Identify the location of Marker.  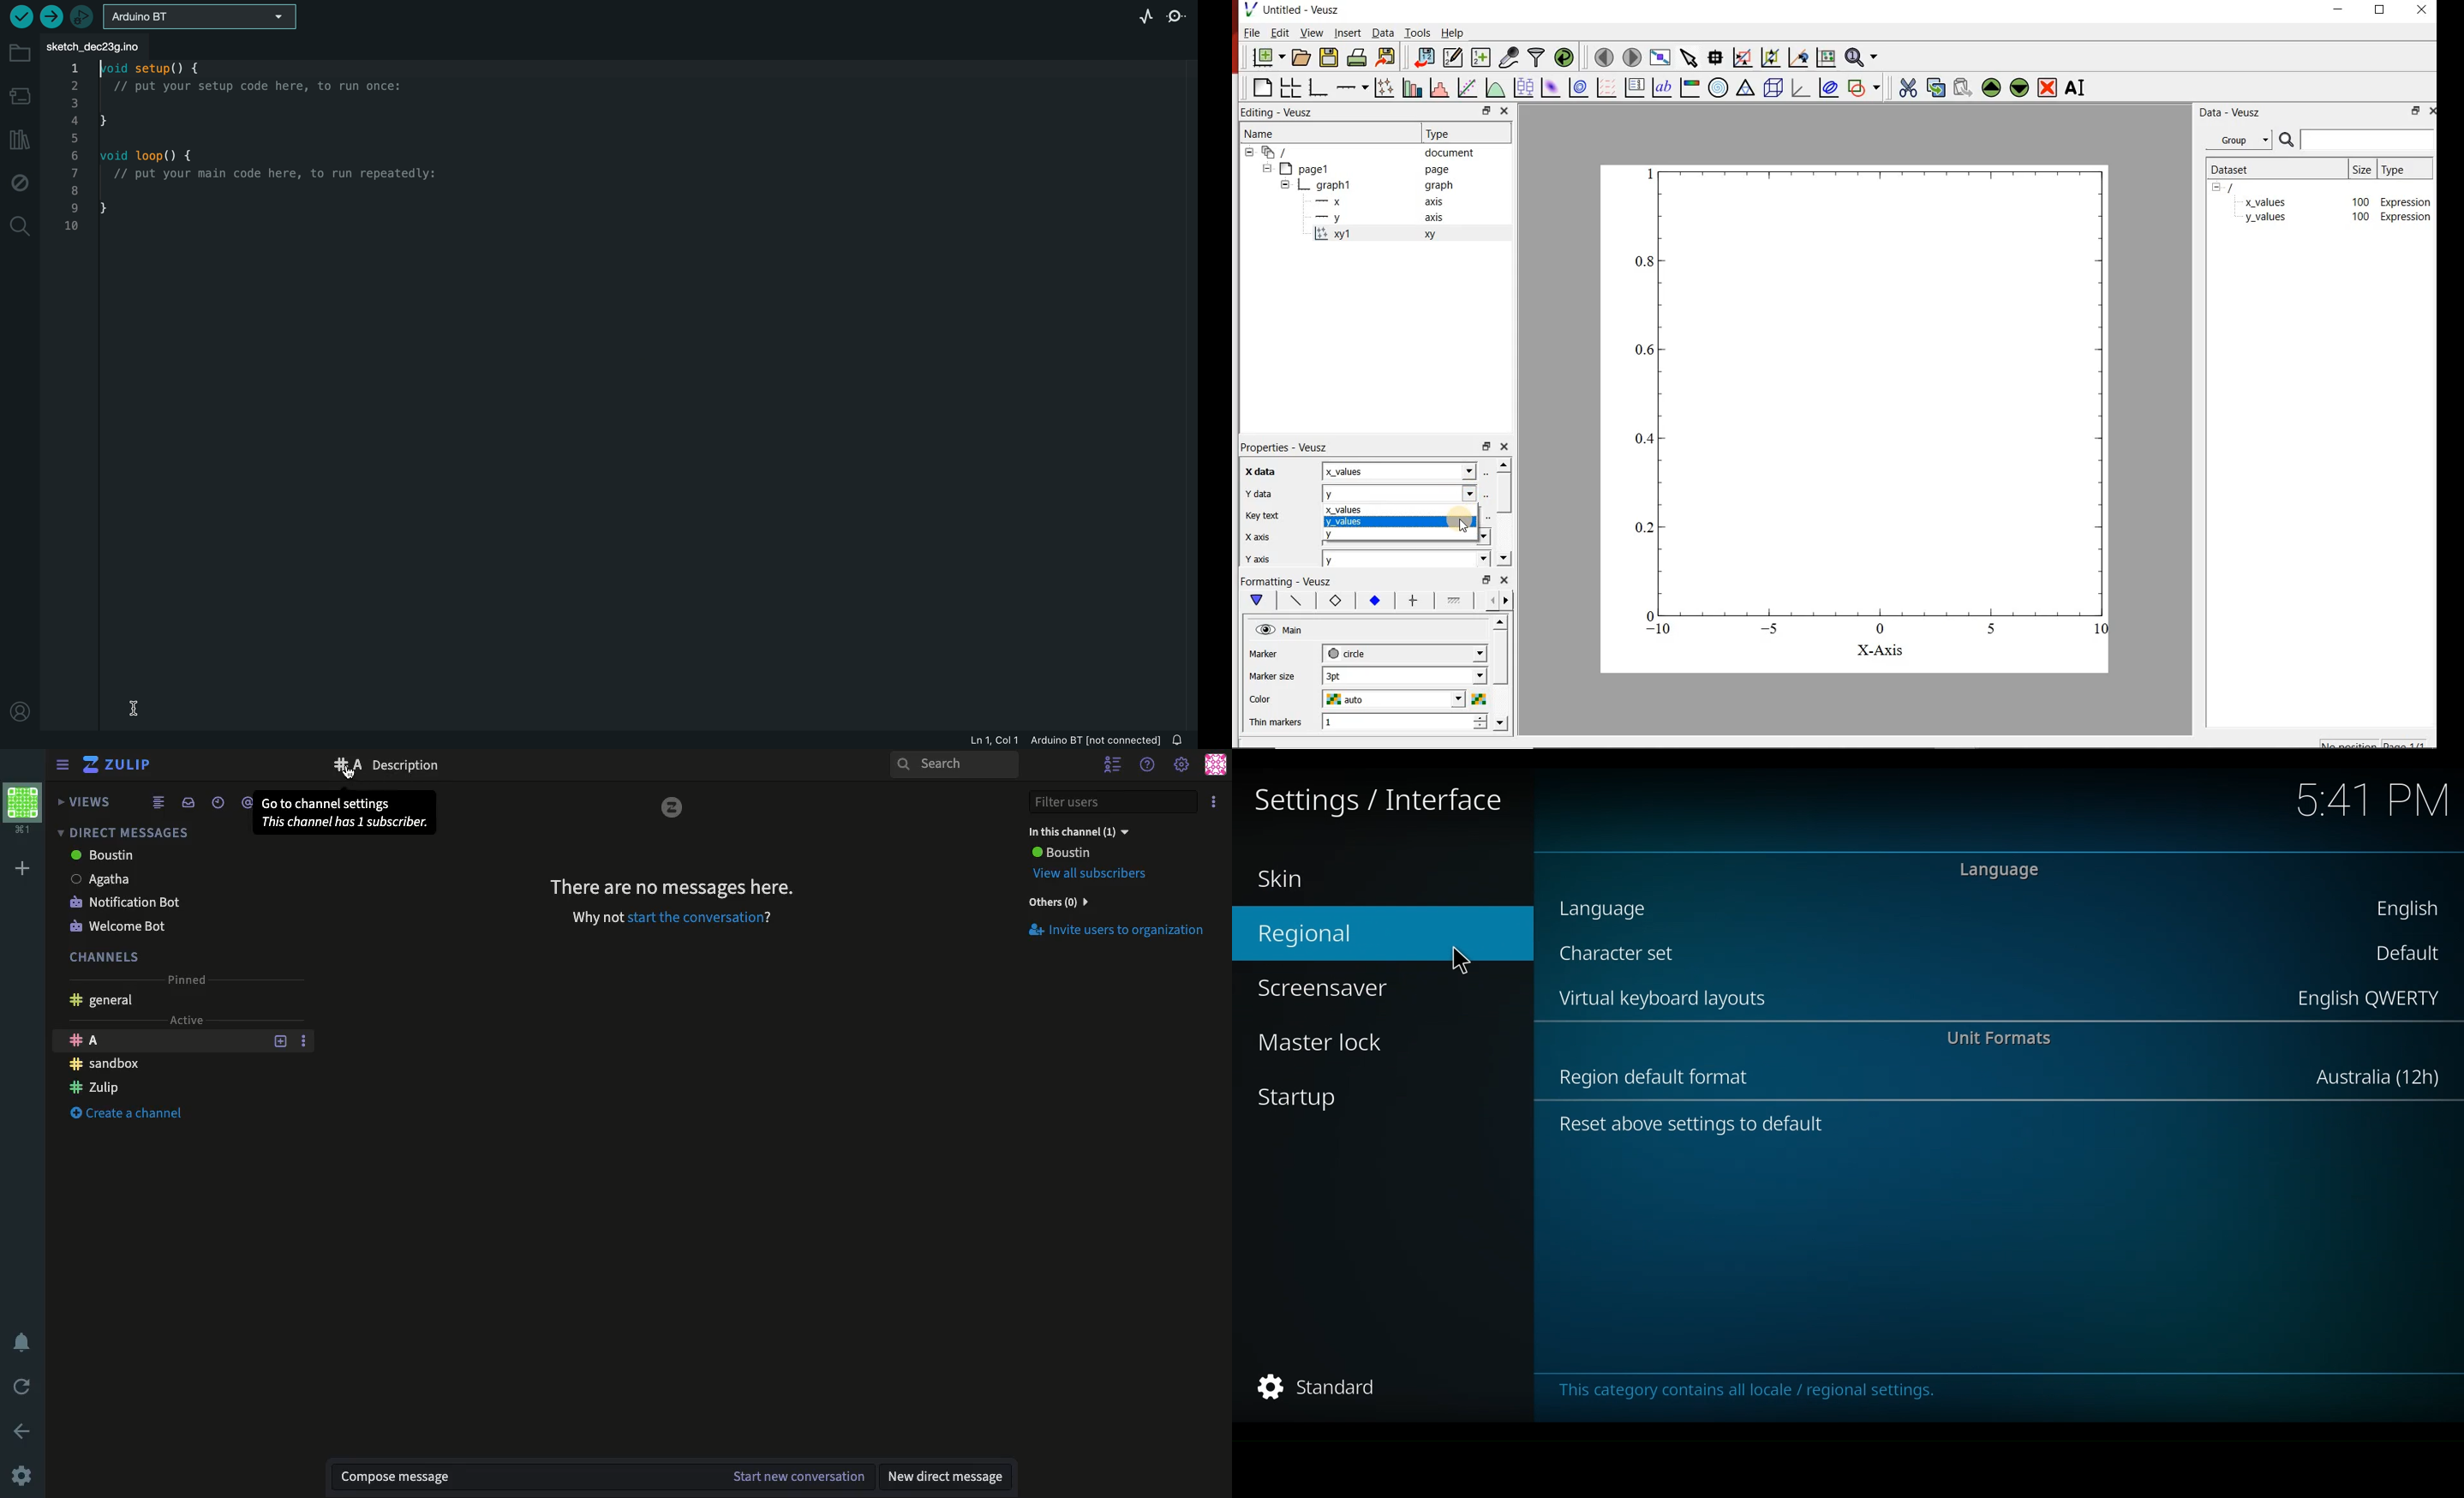
(1264, 654).